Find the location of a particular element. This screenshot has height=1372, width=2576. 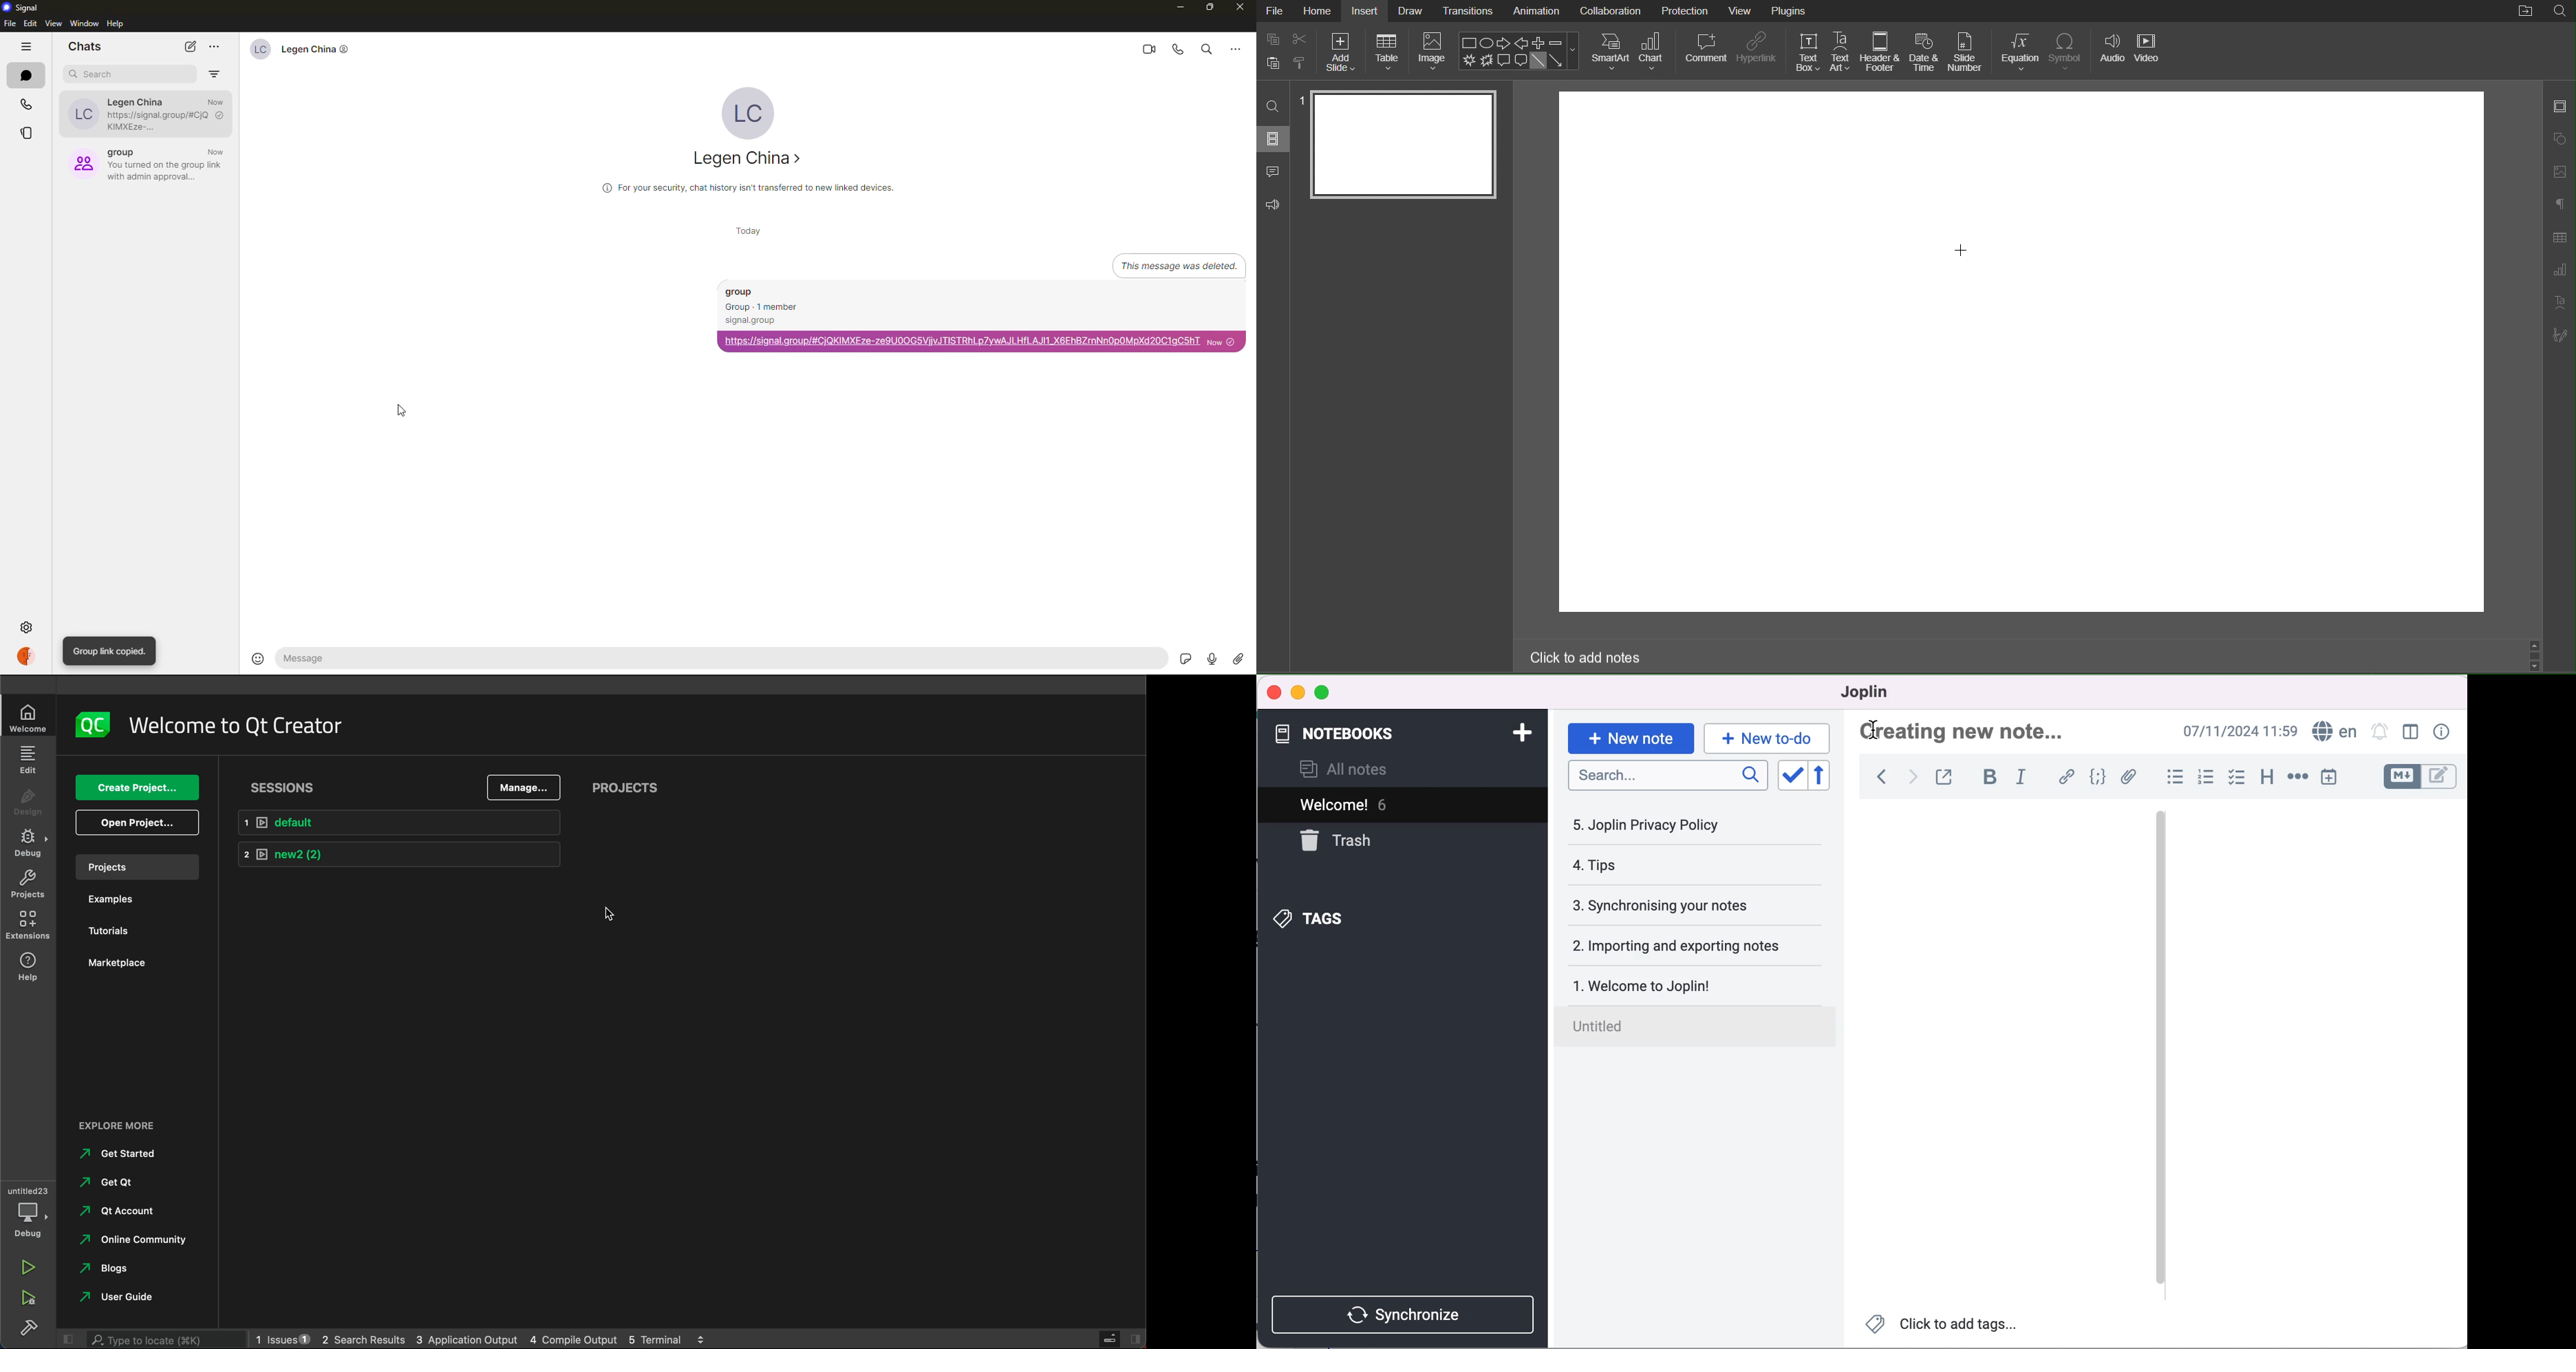

back is located at coordinates (1878, 779).